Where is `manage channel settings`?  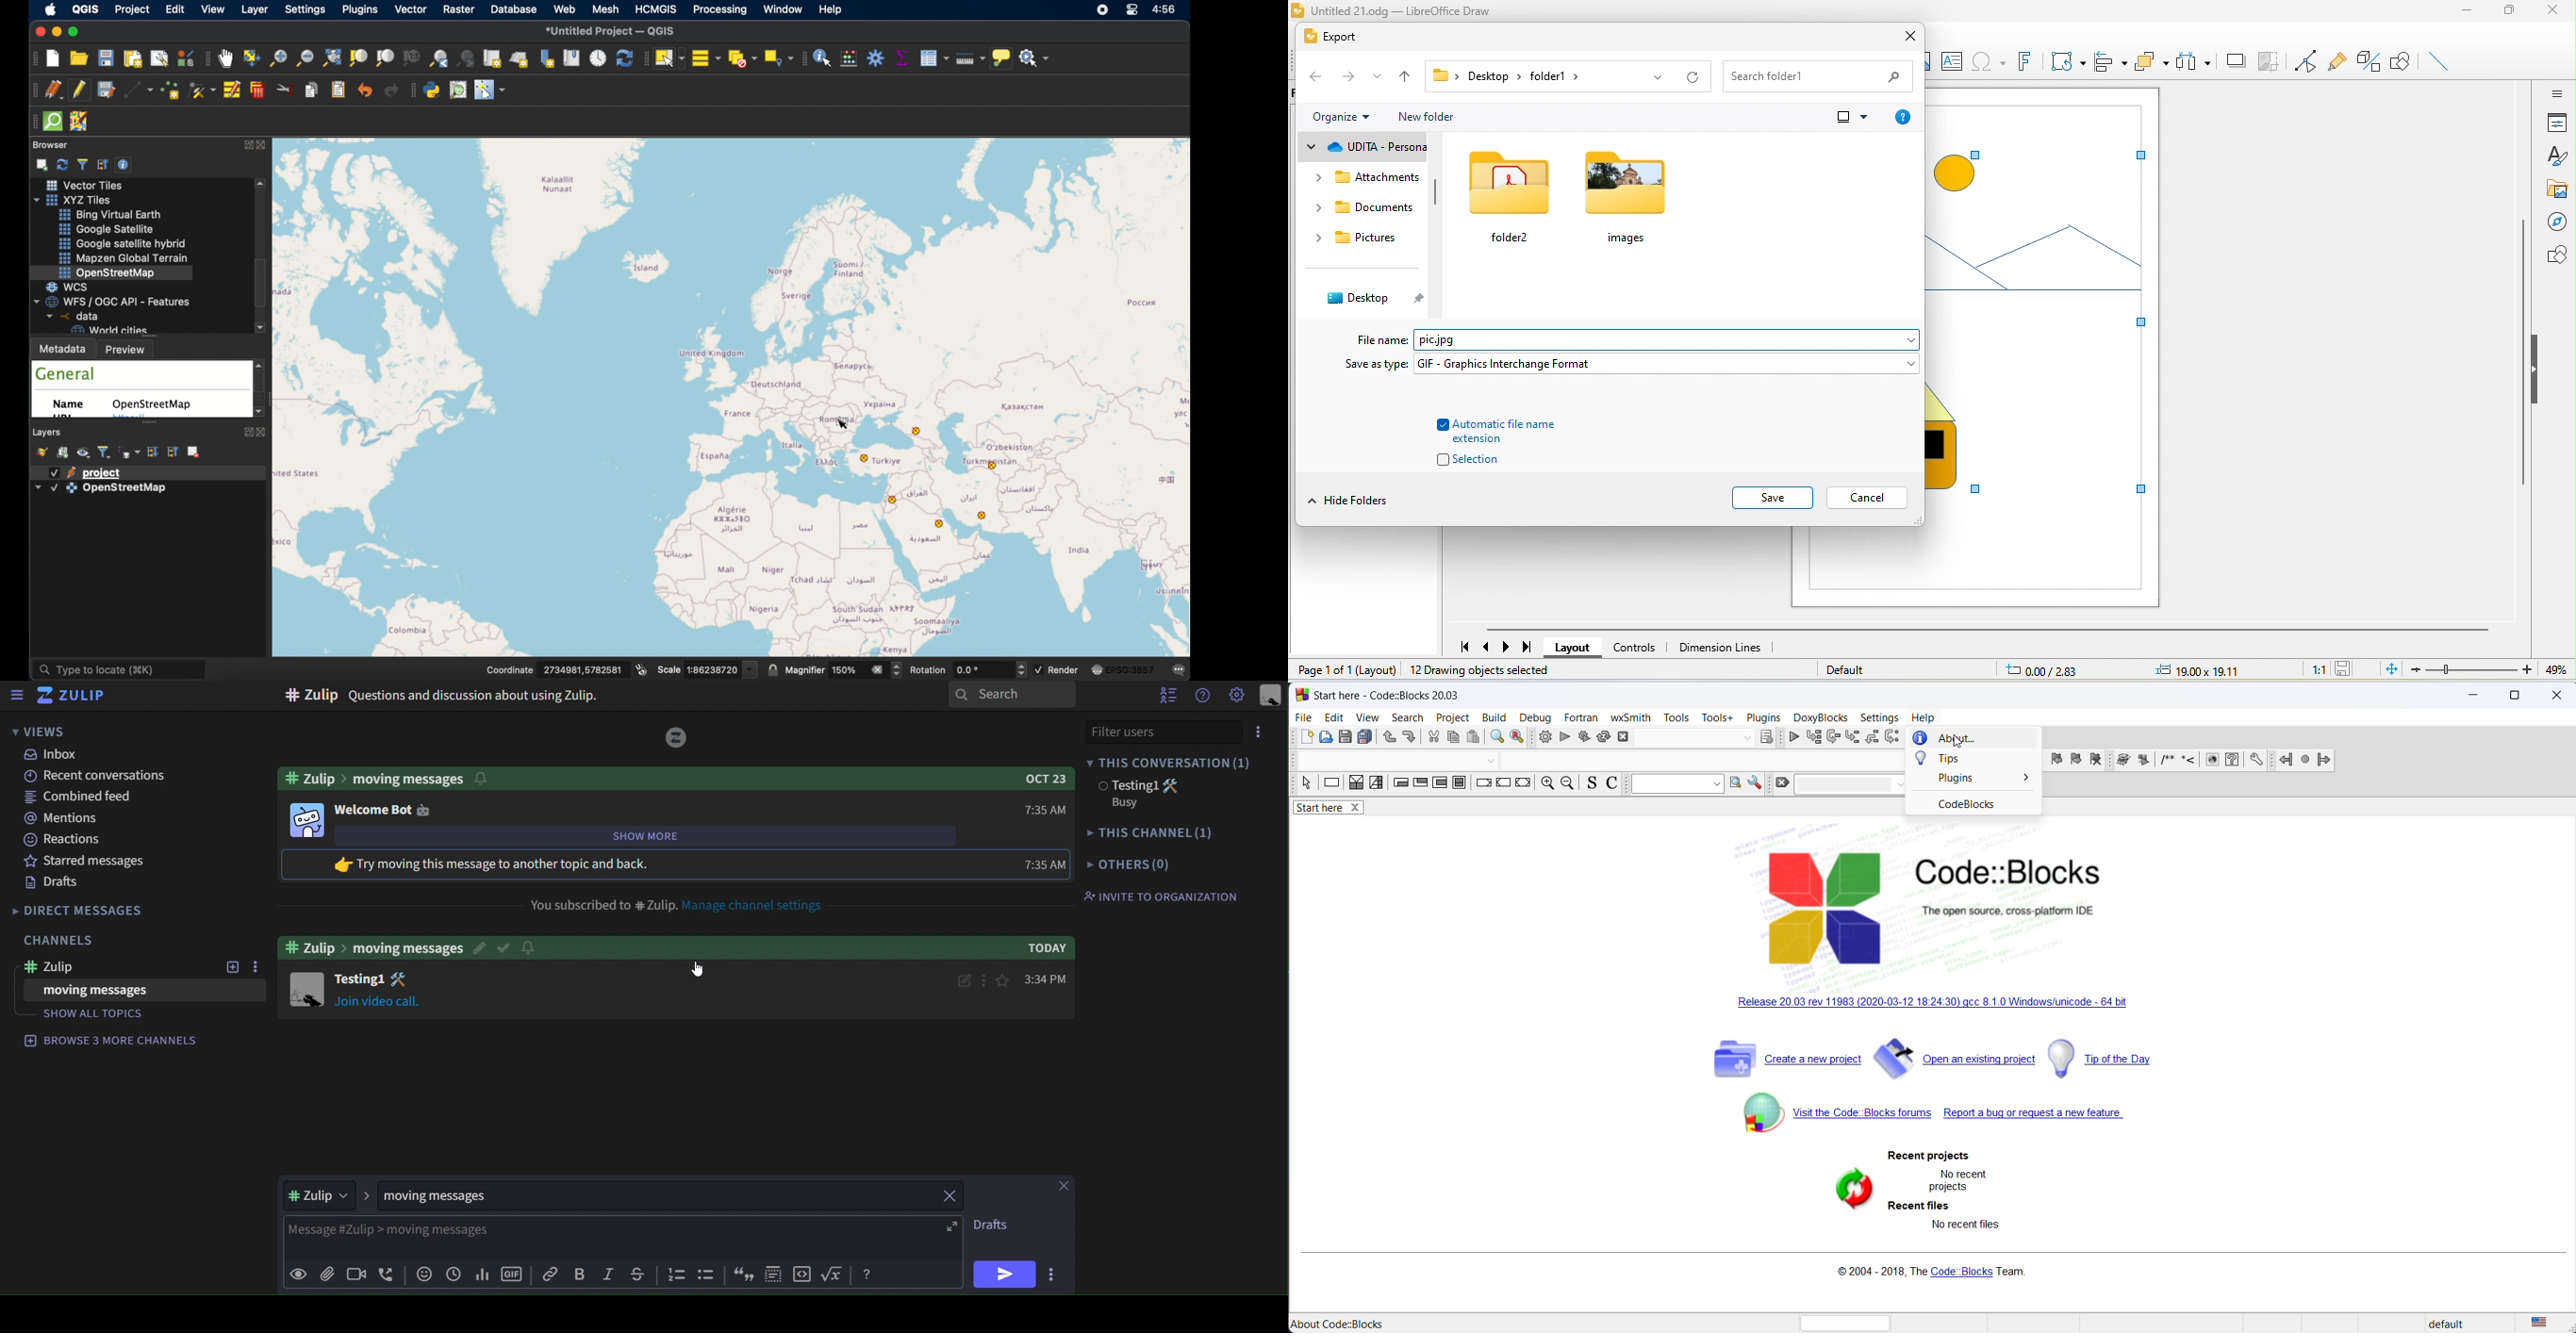
manage channel settings is located at coordinates (760, 906).